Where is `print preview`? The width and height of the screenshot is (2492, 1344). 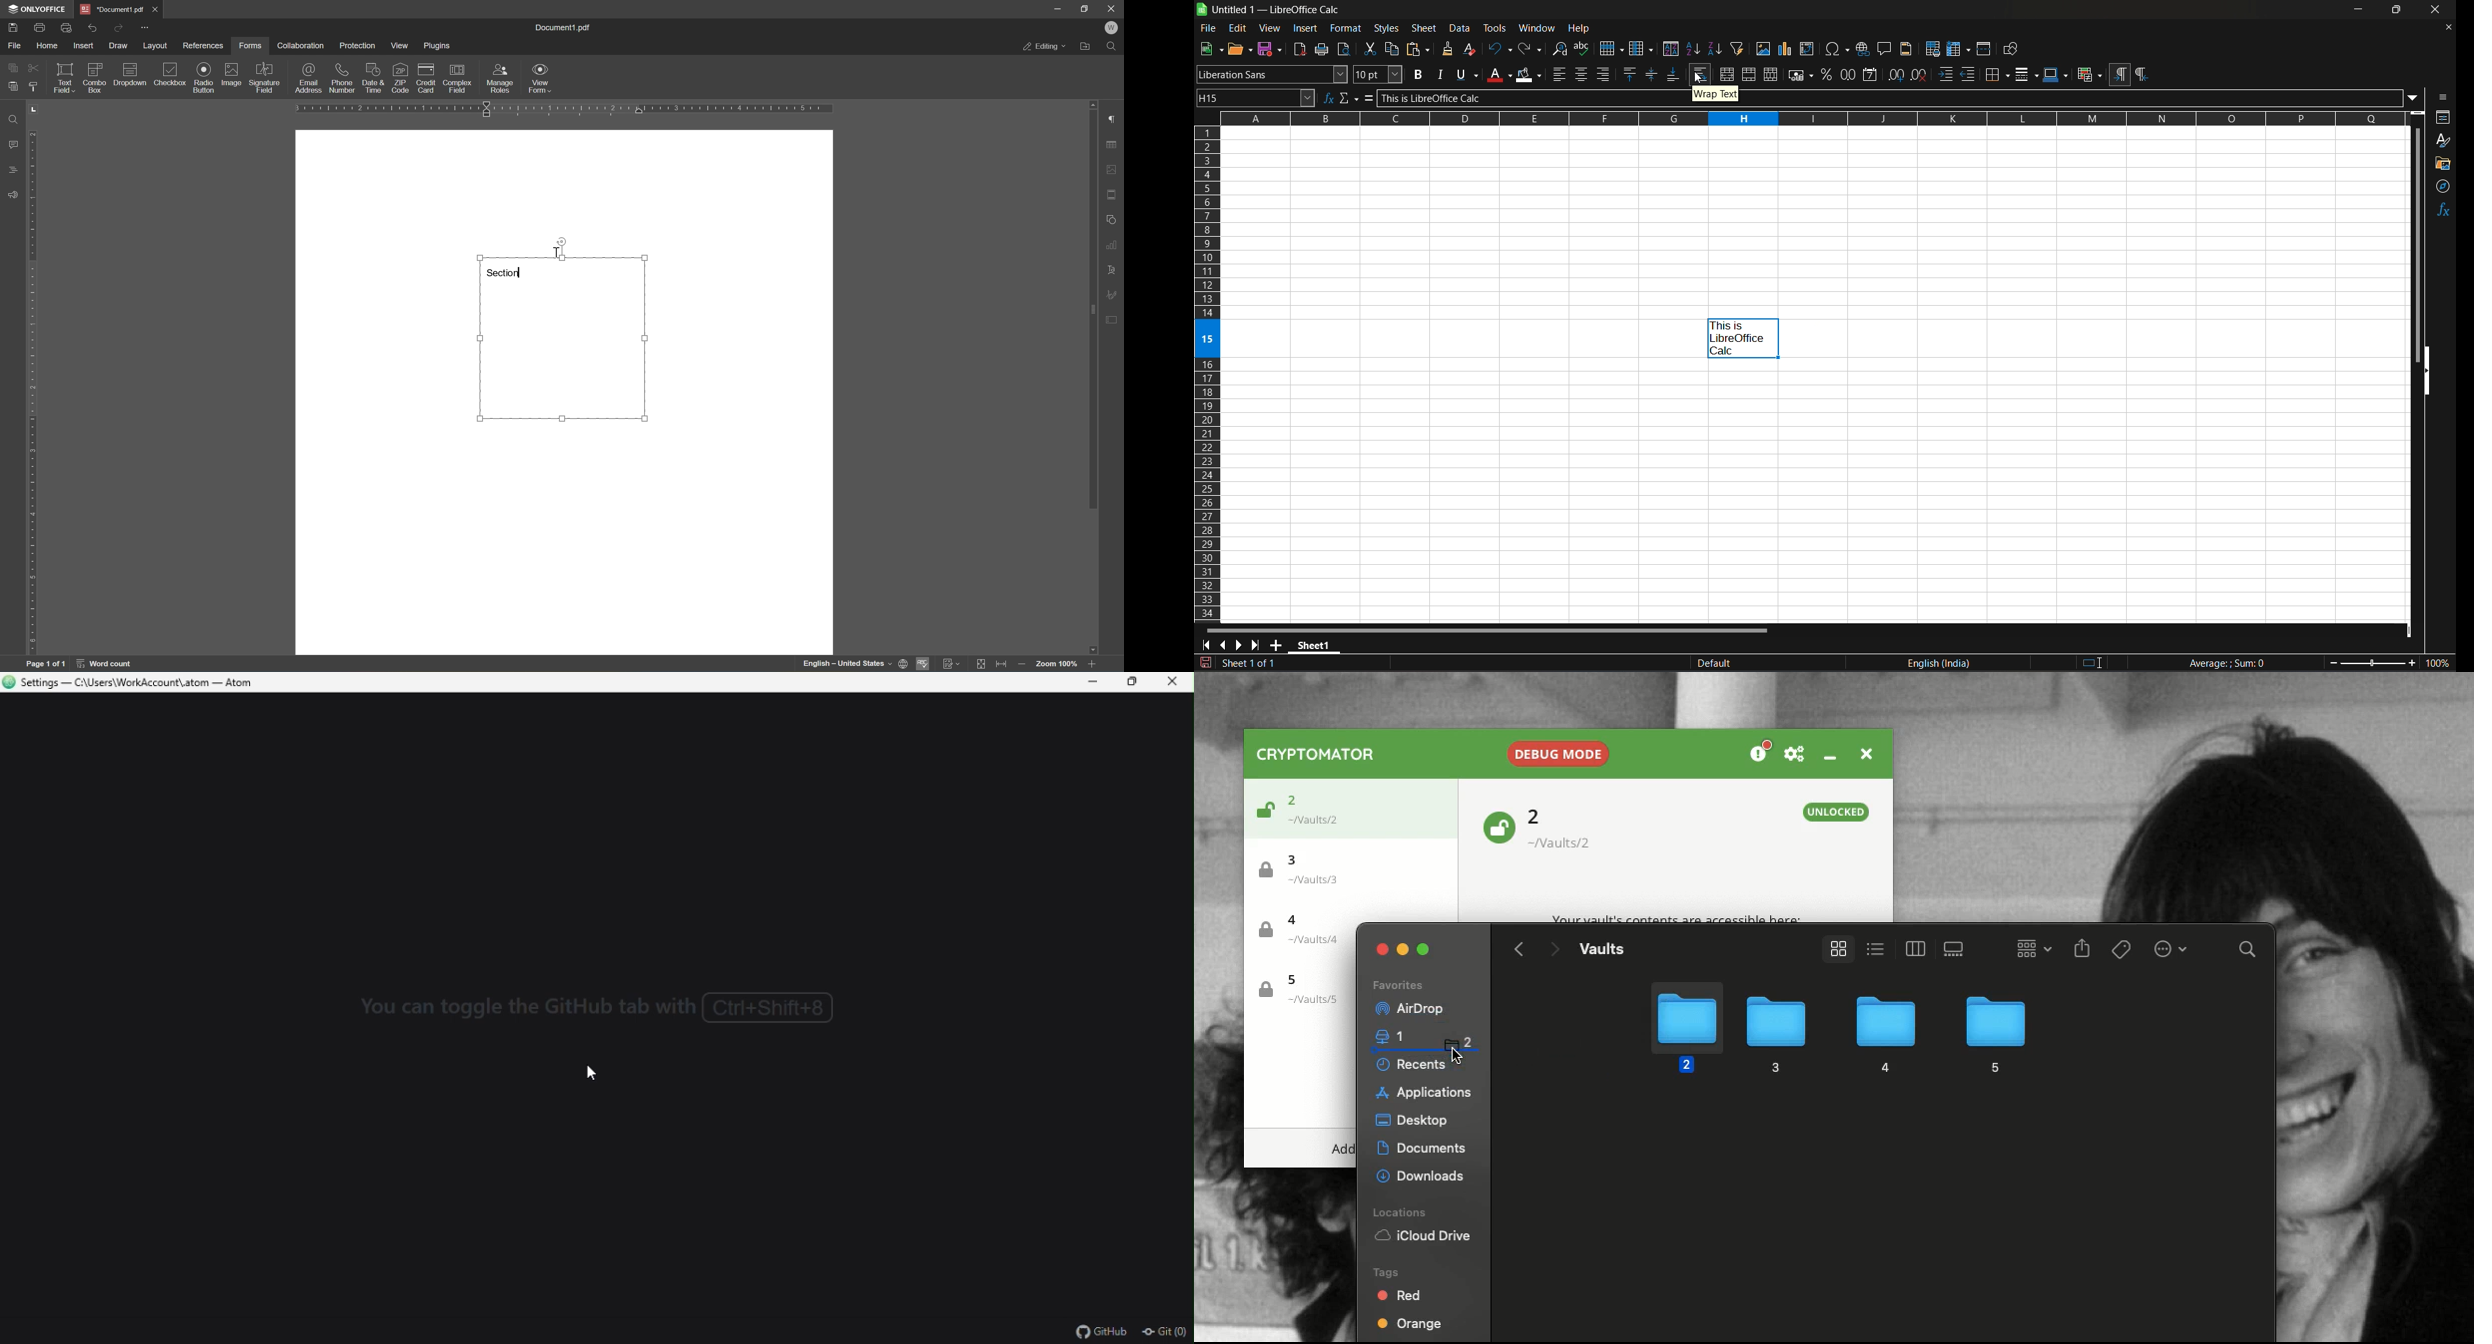 print preview is located at coordinates (68, 26).